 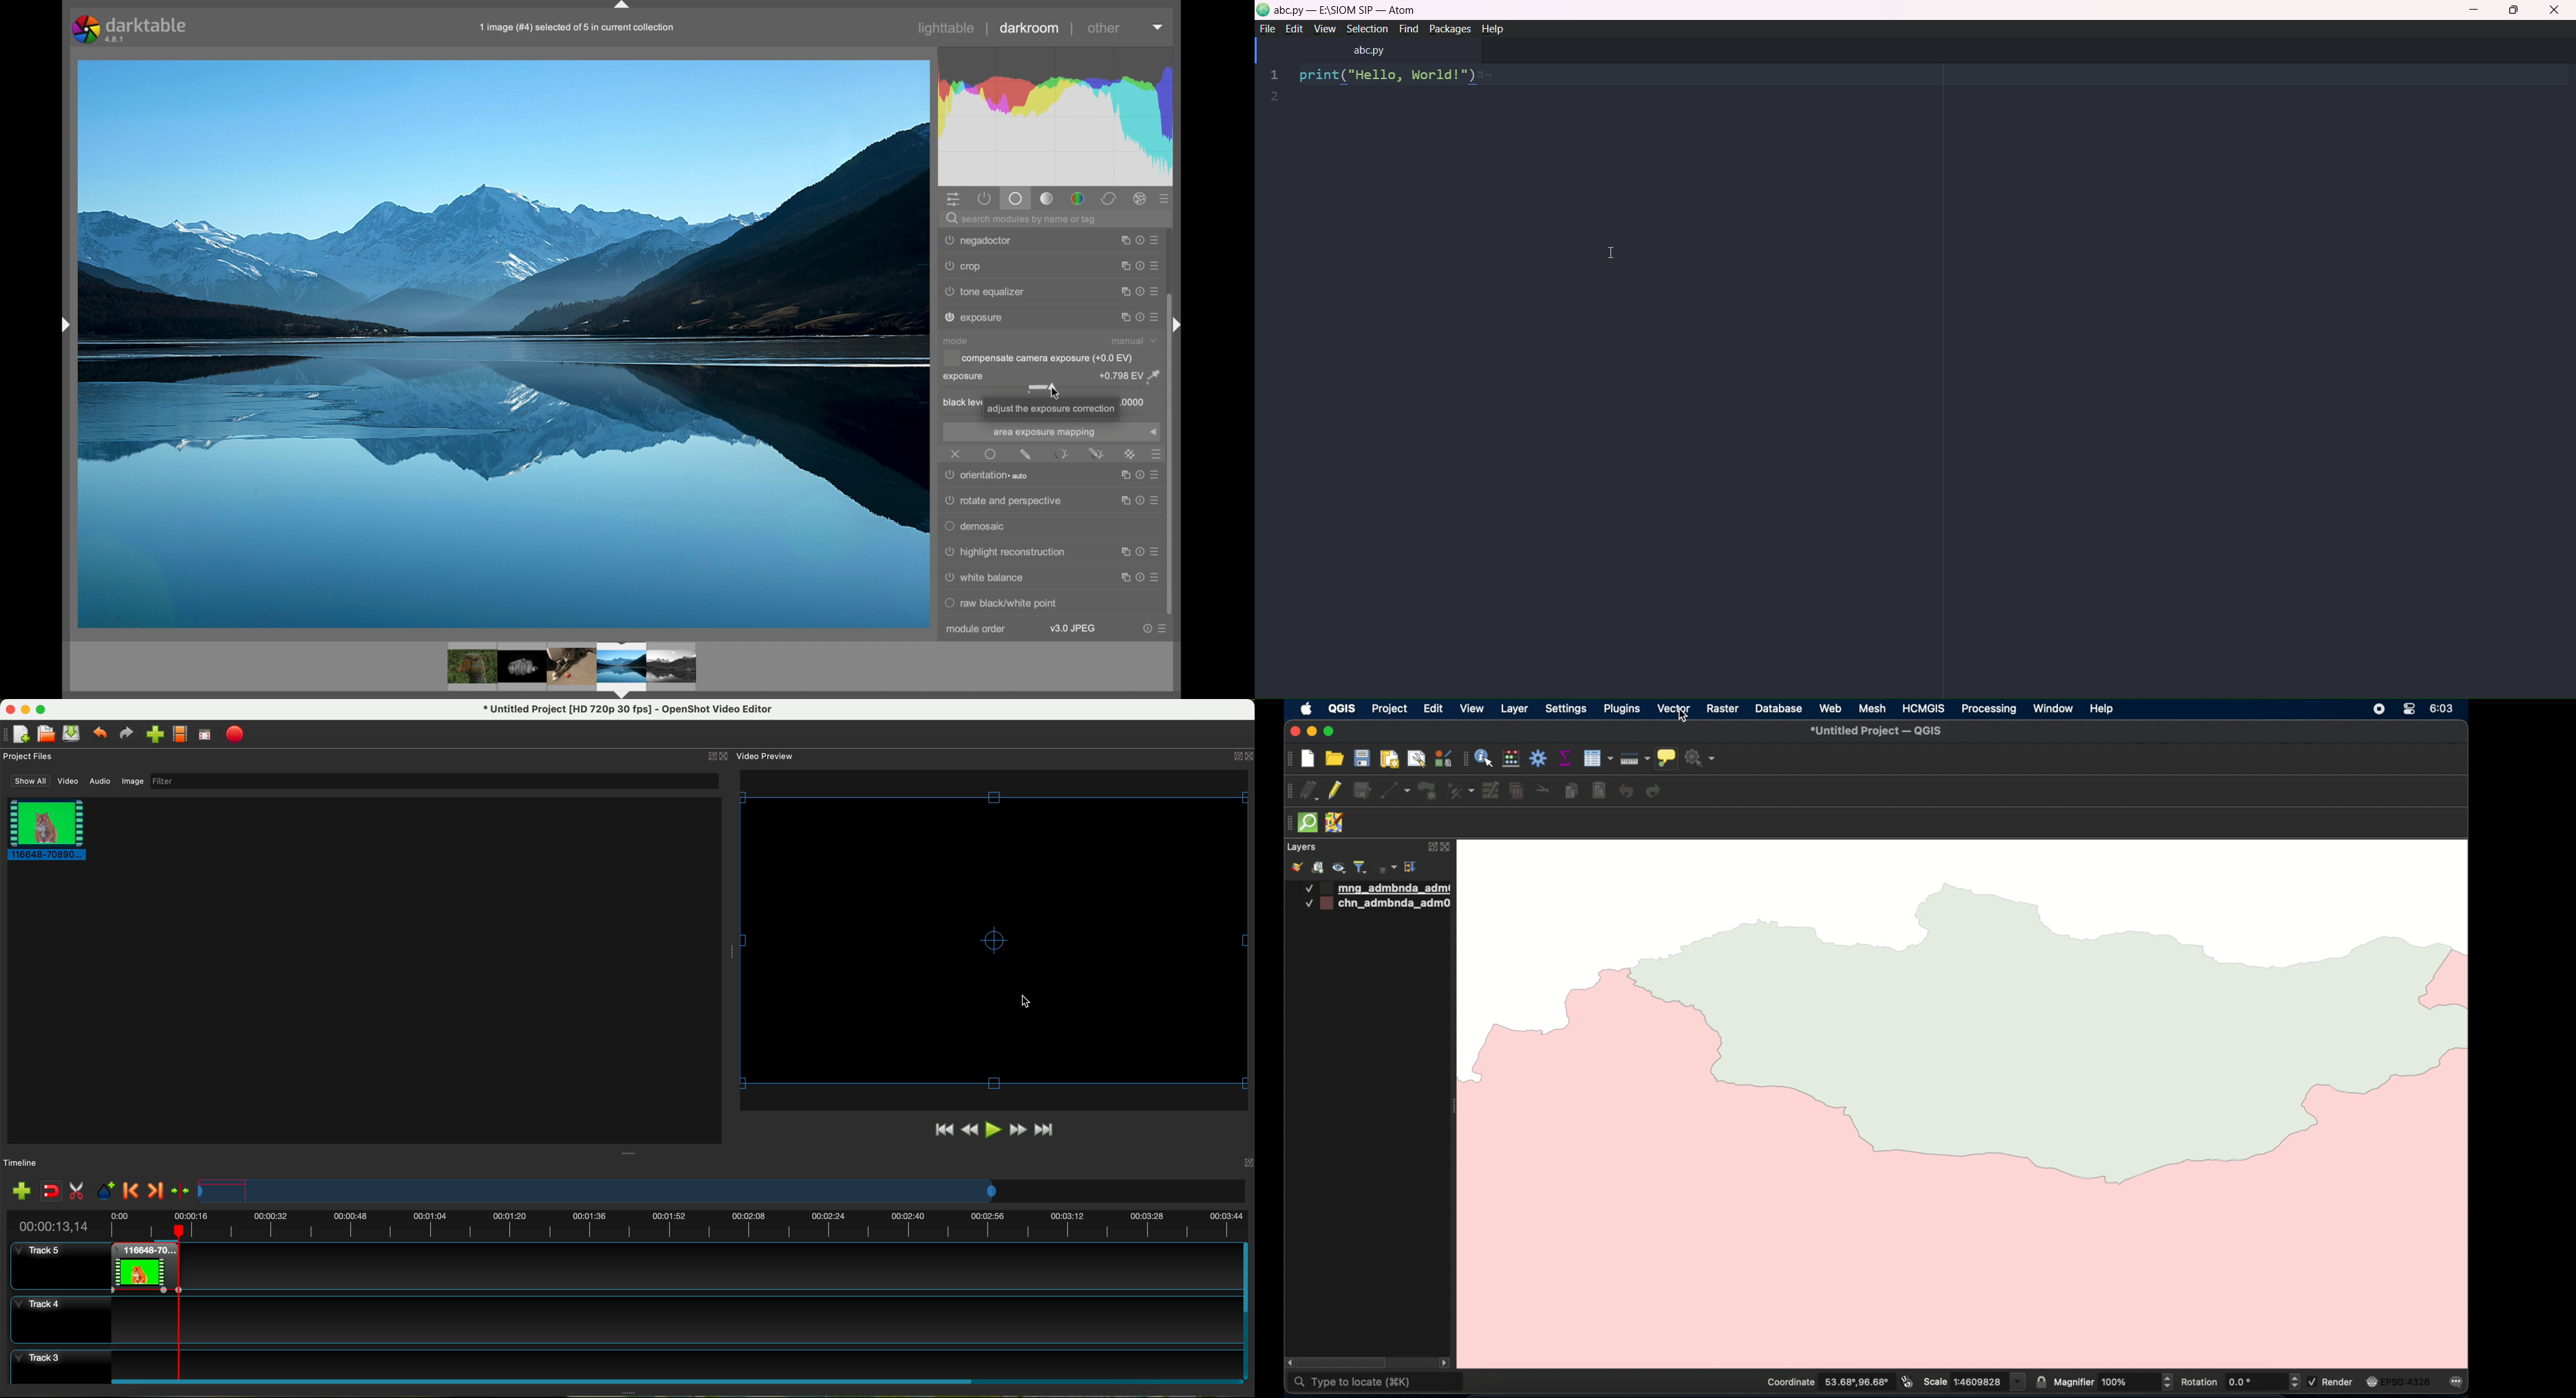 I want to click on jsom remote, so click(x=1336, y=823).